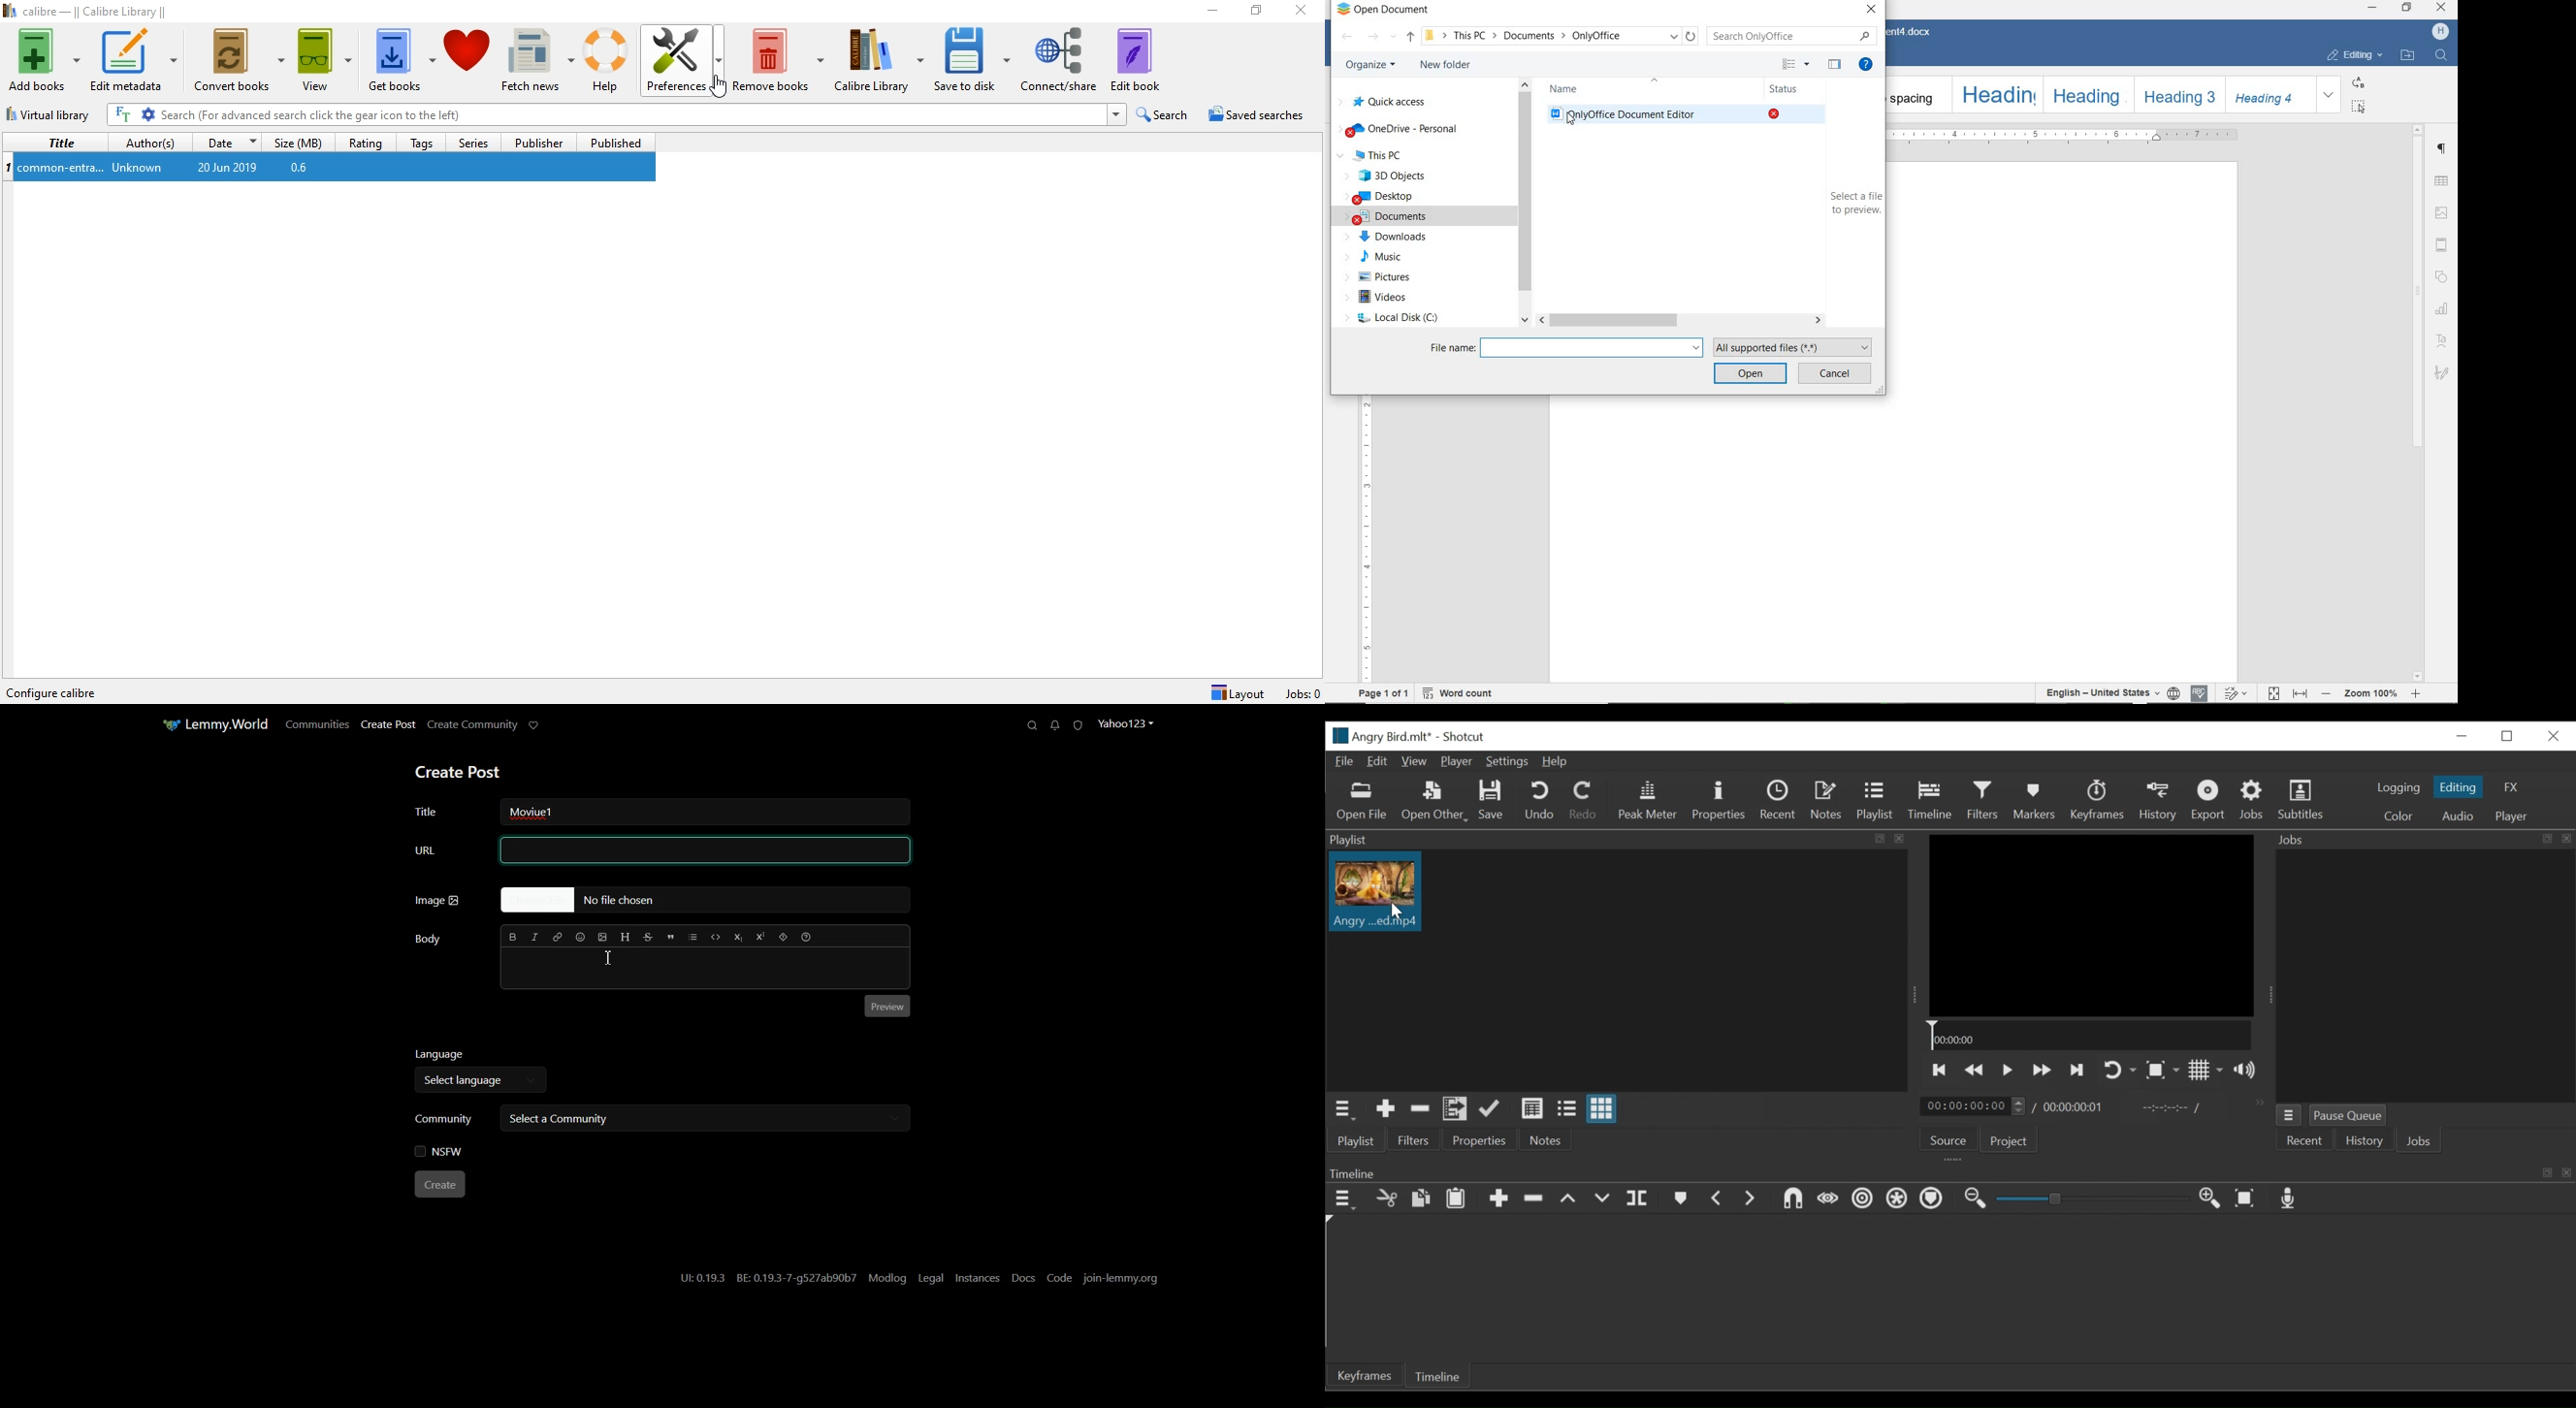 Image resolution: width=2576 pixels, height=1428 pixels. I want to click on No spacing, so click(1917, 100).